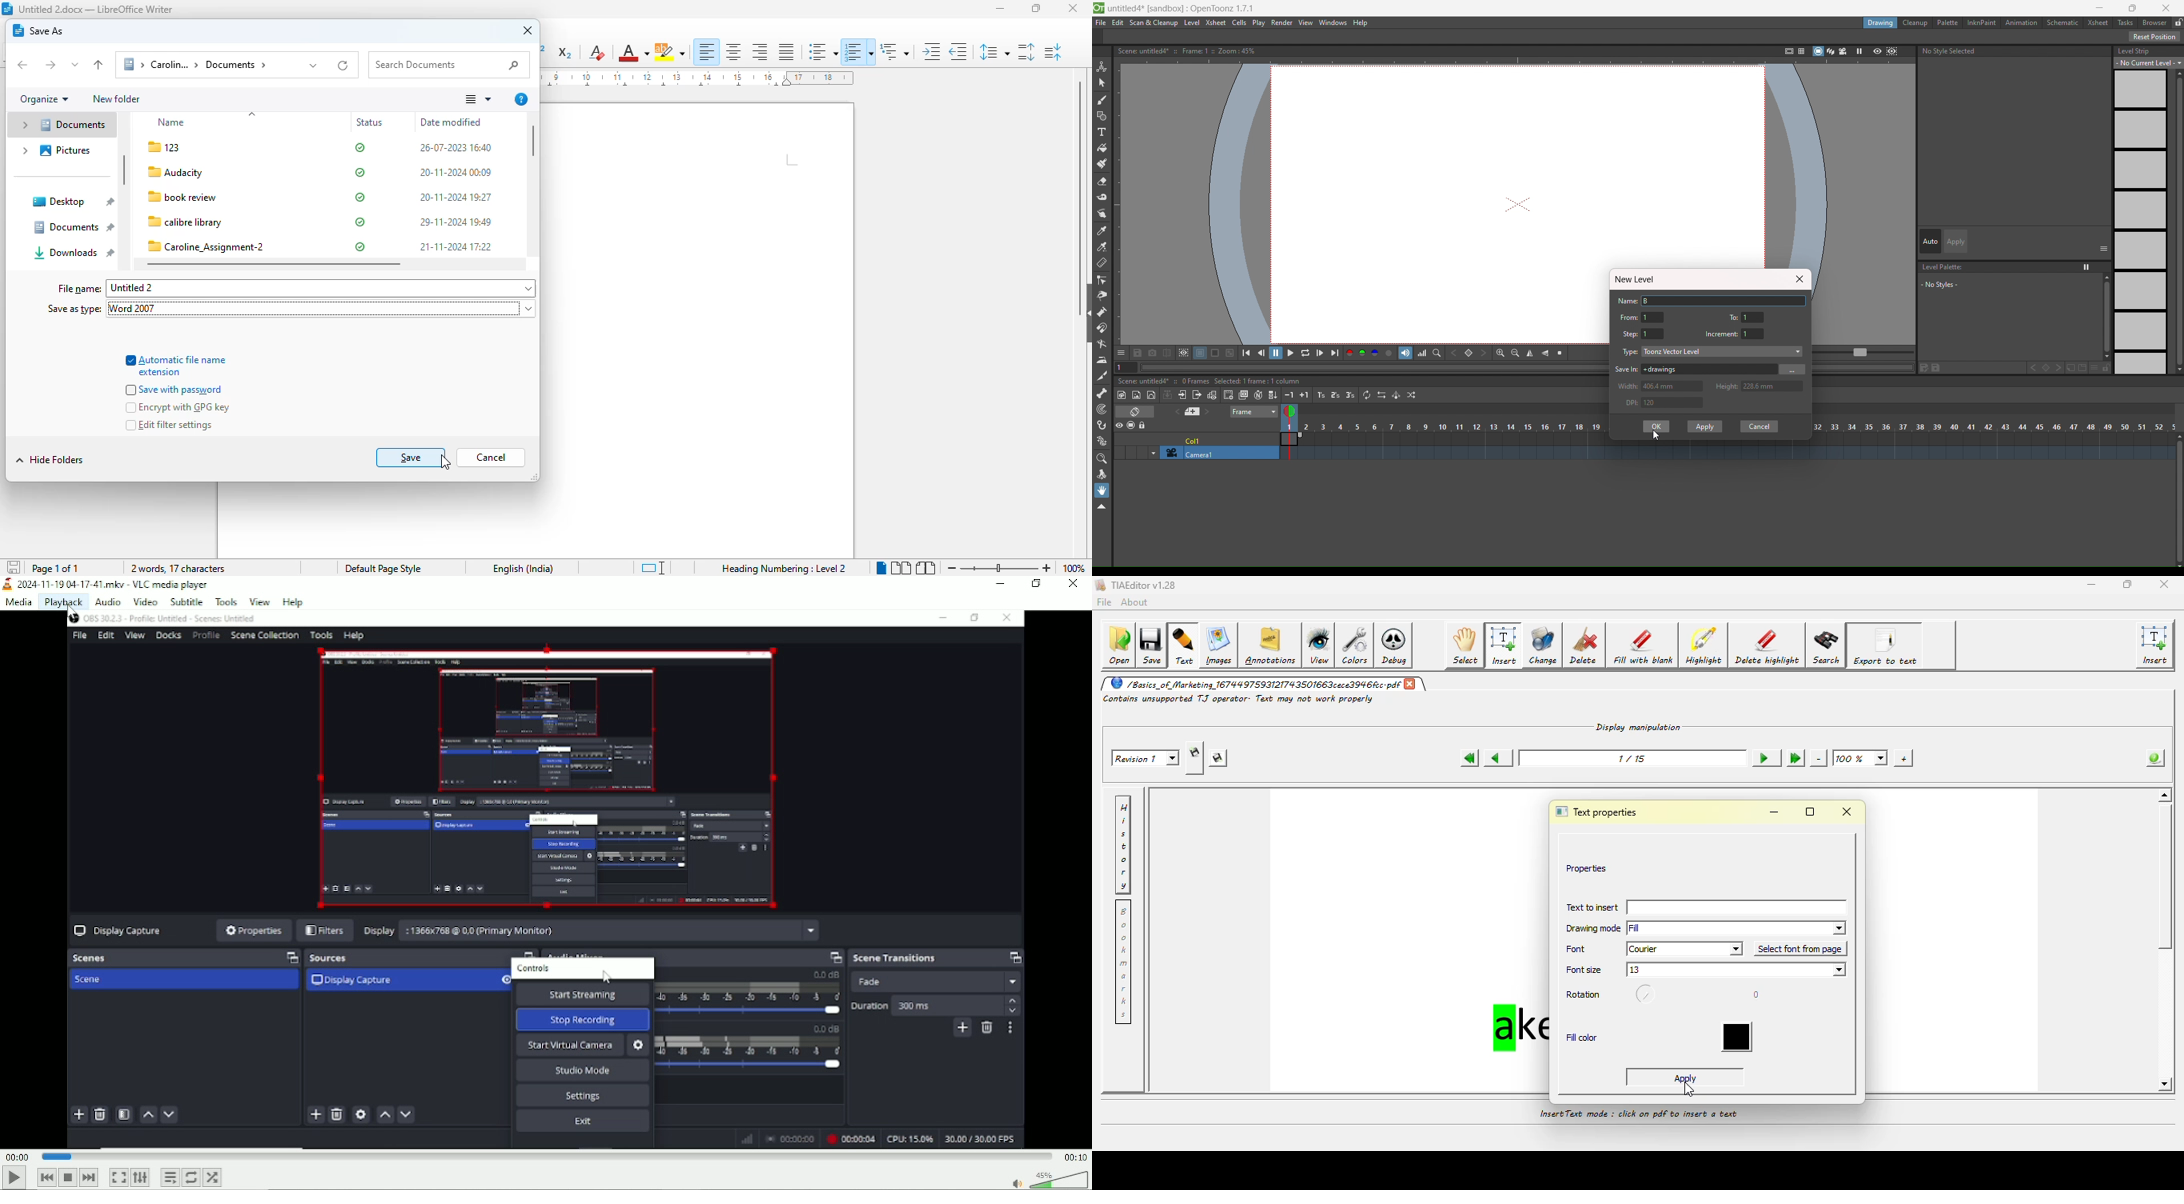 Image resolution: width=2184 pixels, height=1204 pixels. What do you see at coordinates (274, 264) in the screenshot?
I see `horizontal scroll bar` at bounding box center [274, 264].